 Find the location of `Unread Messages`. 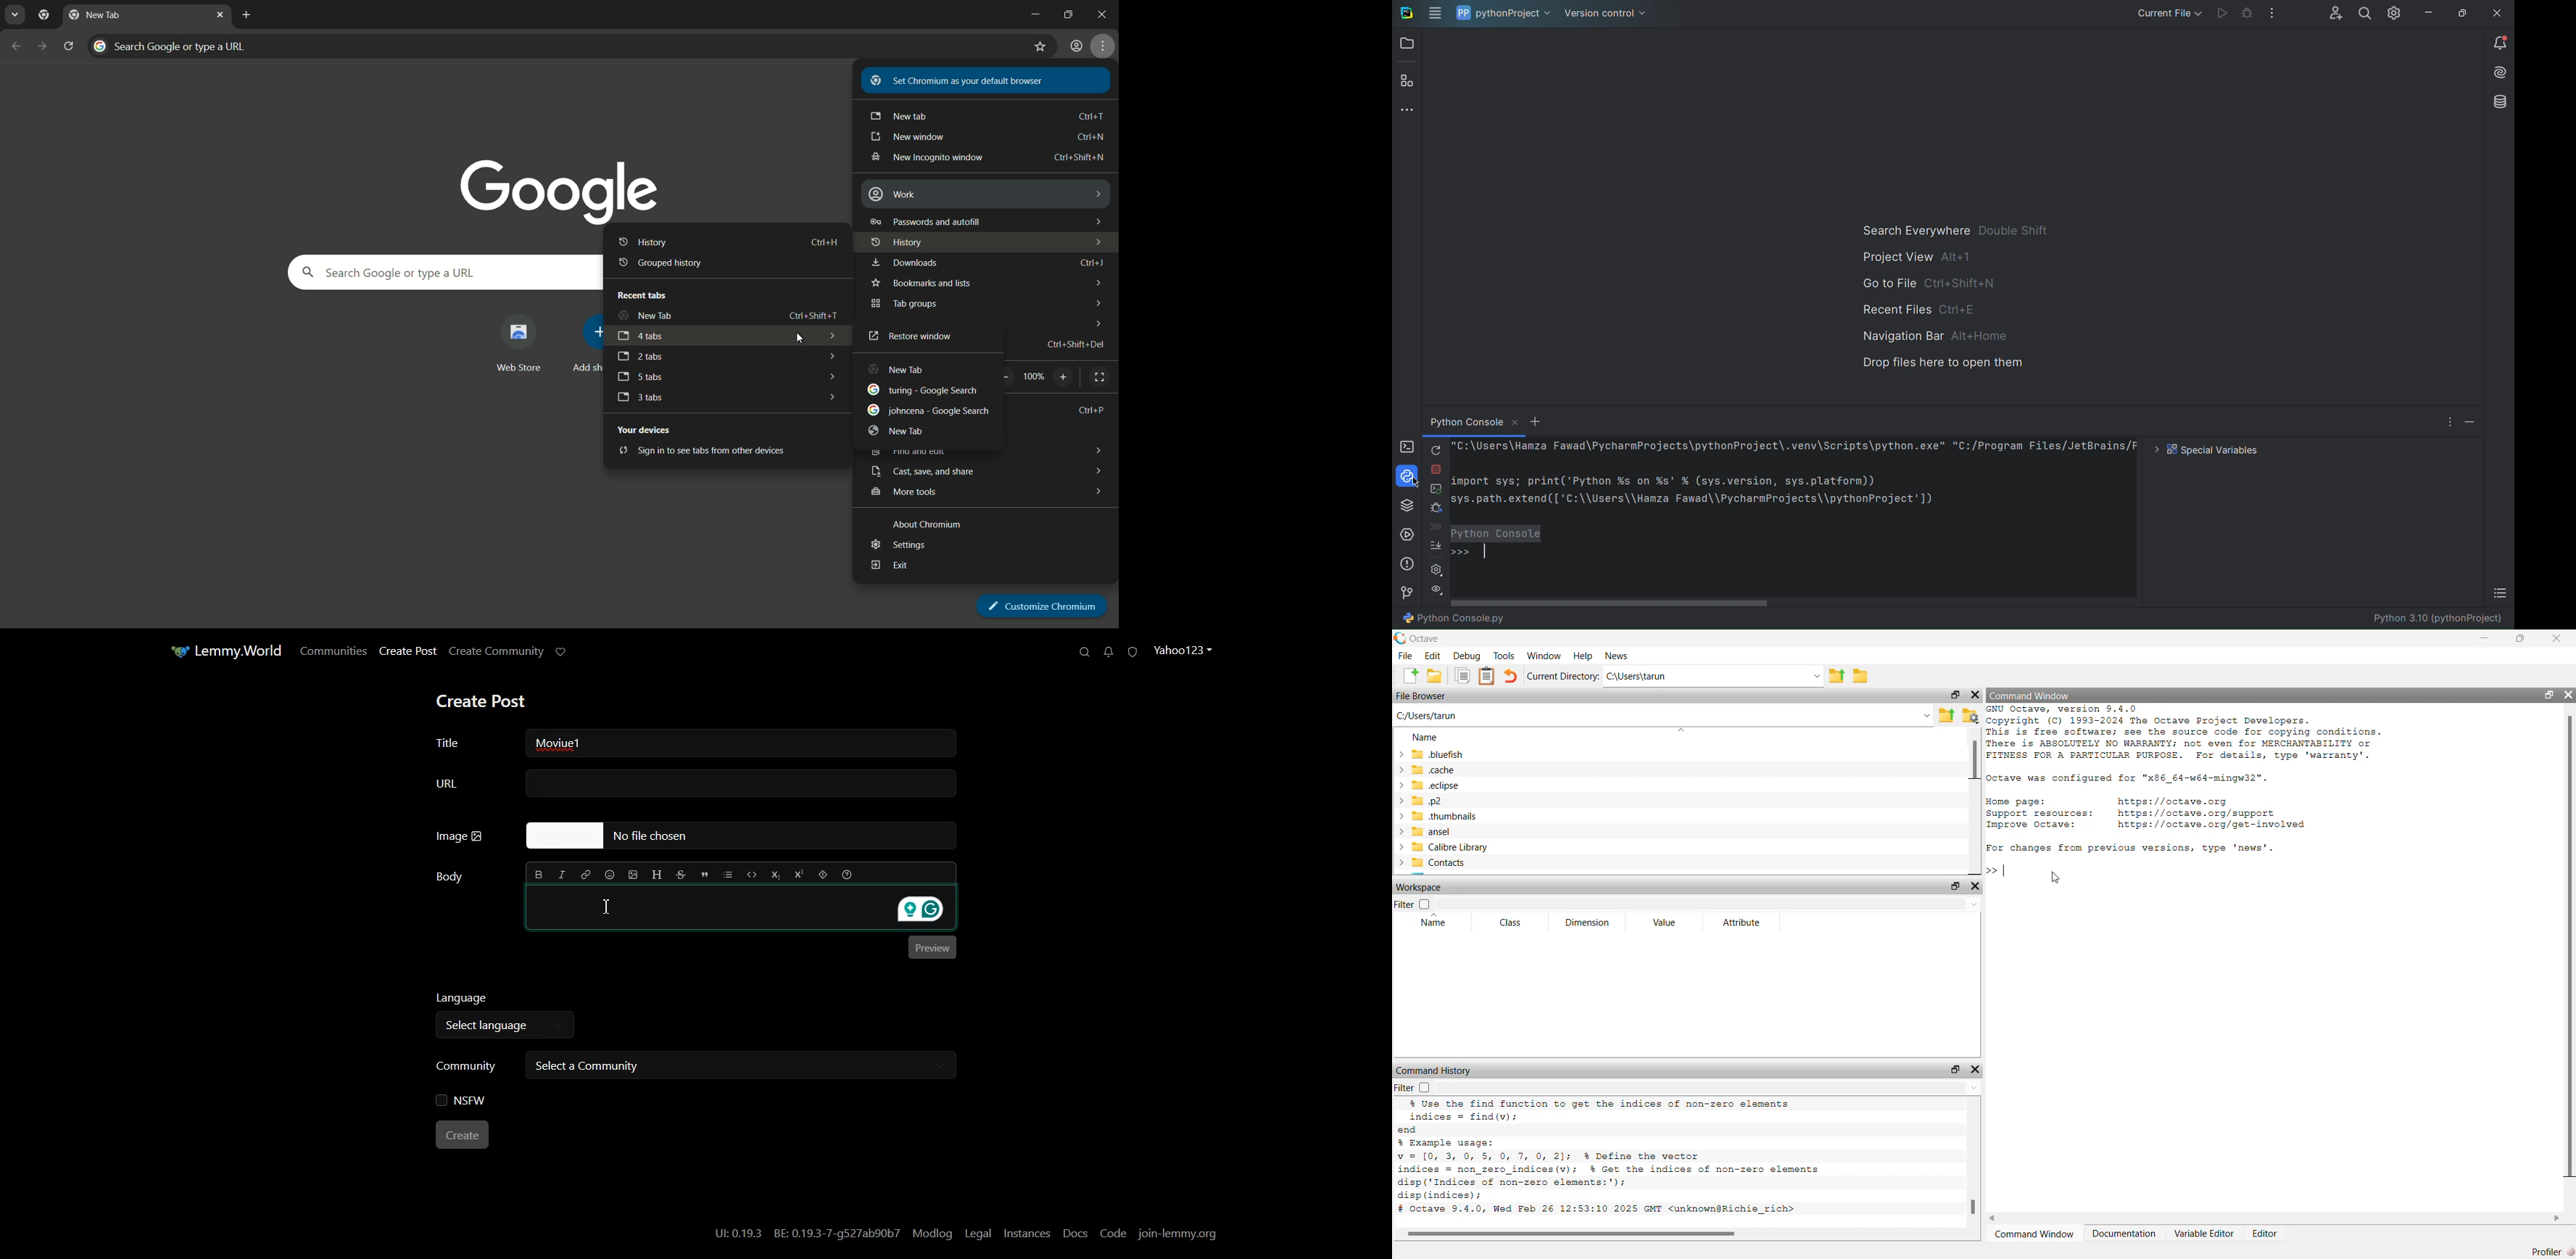

Unread Messages is located at coordinates (1108, 652).